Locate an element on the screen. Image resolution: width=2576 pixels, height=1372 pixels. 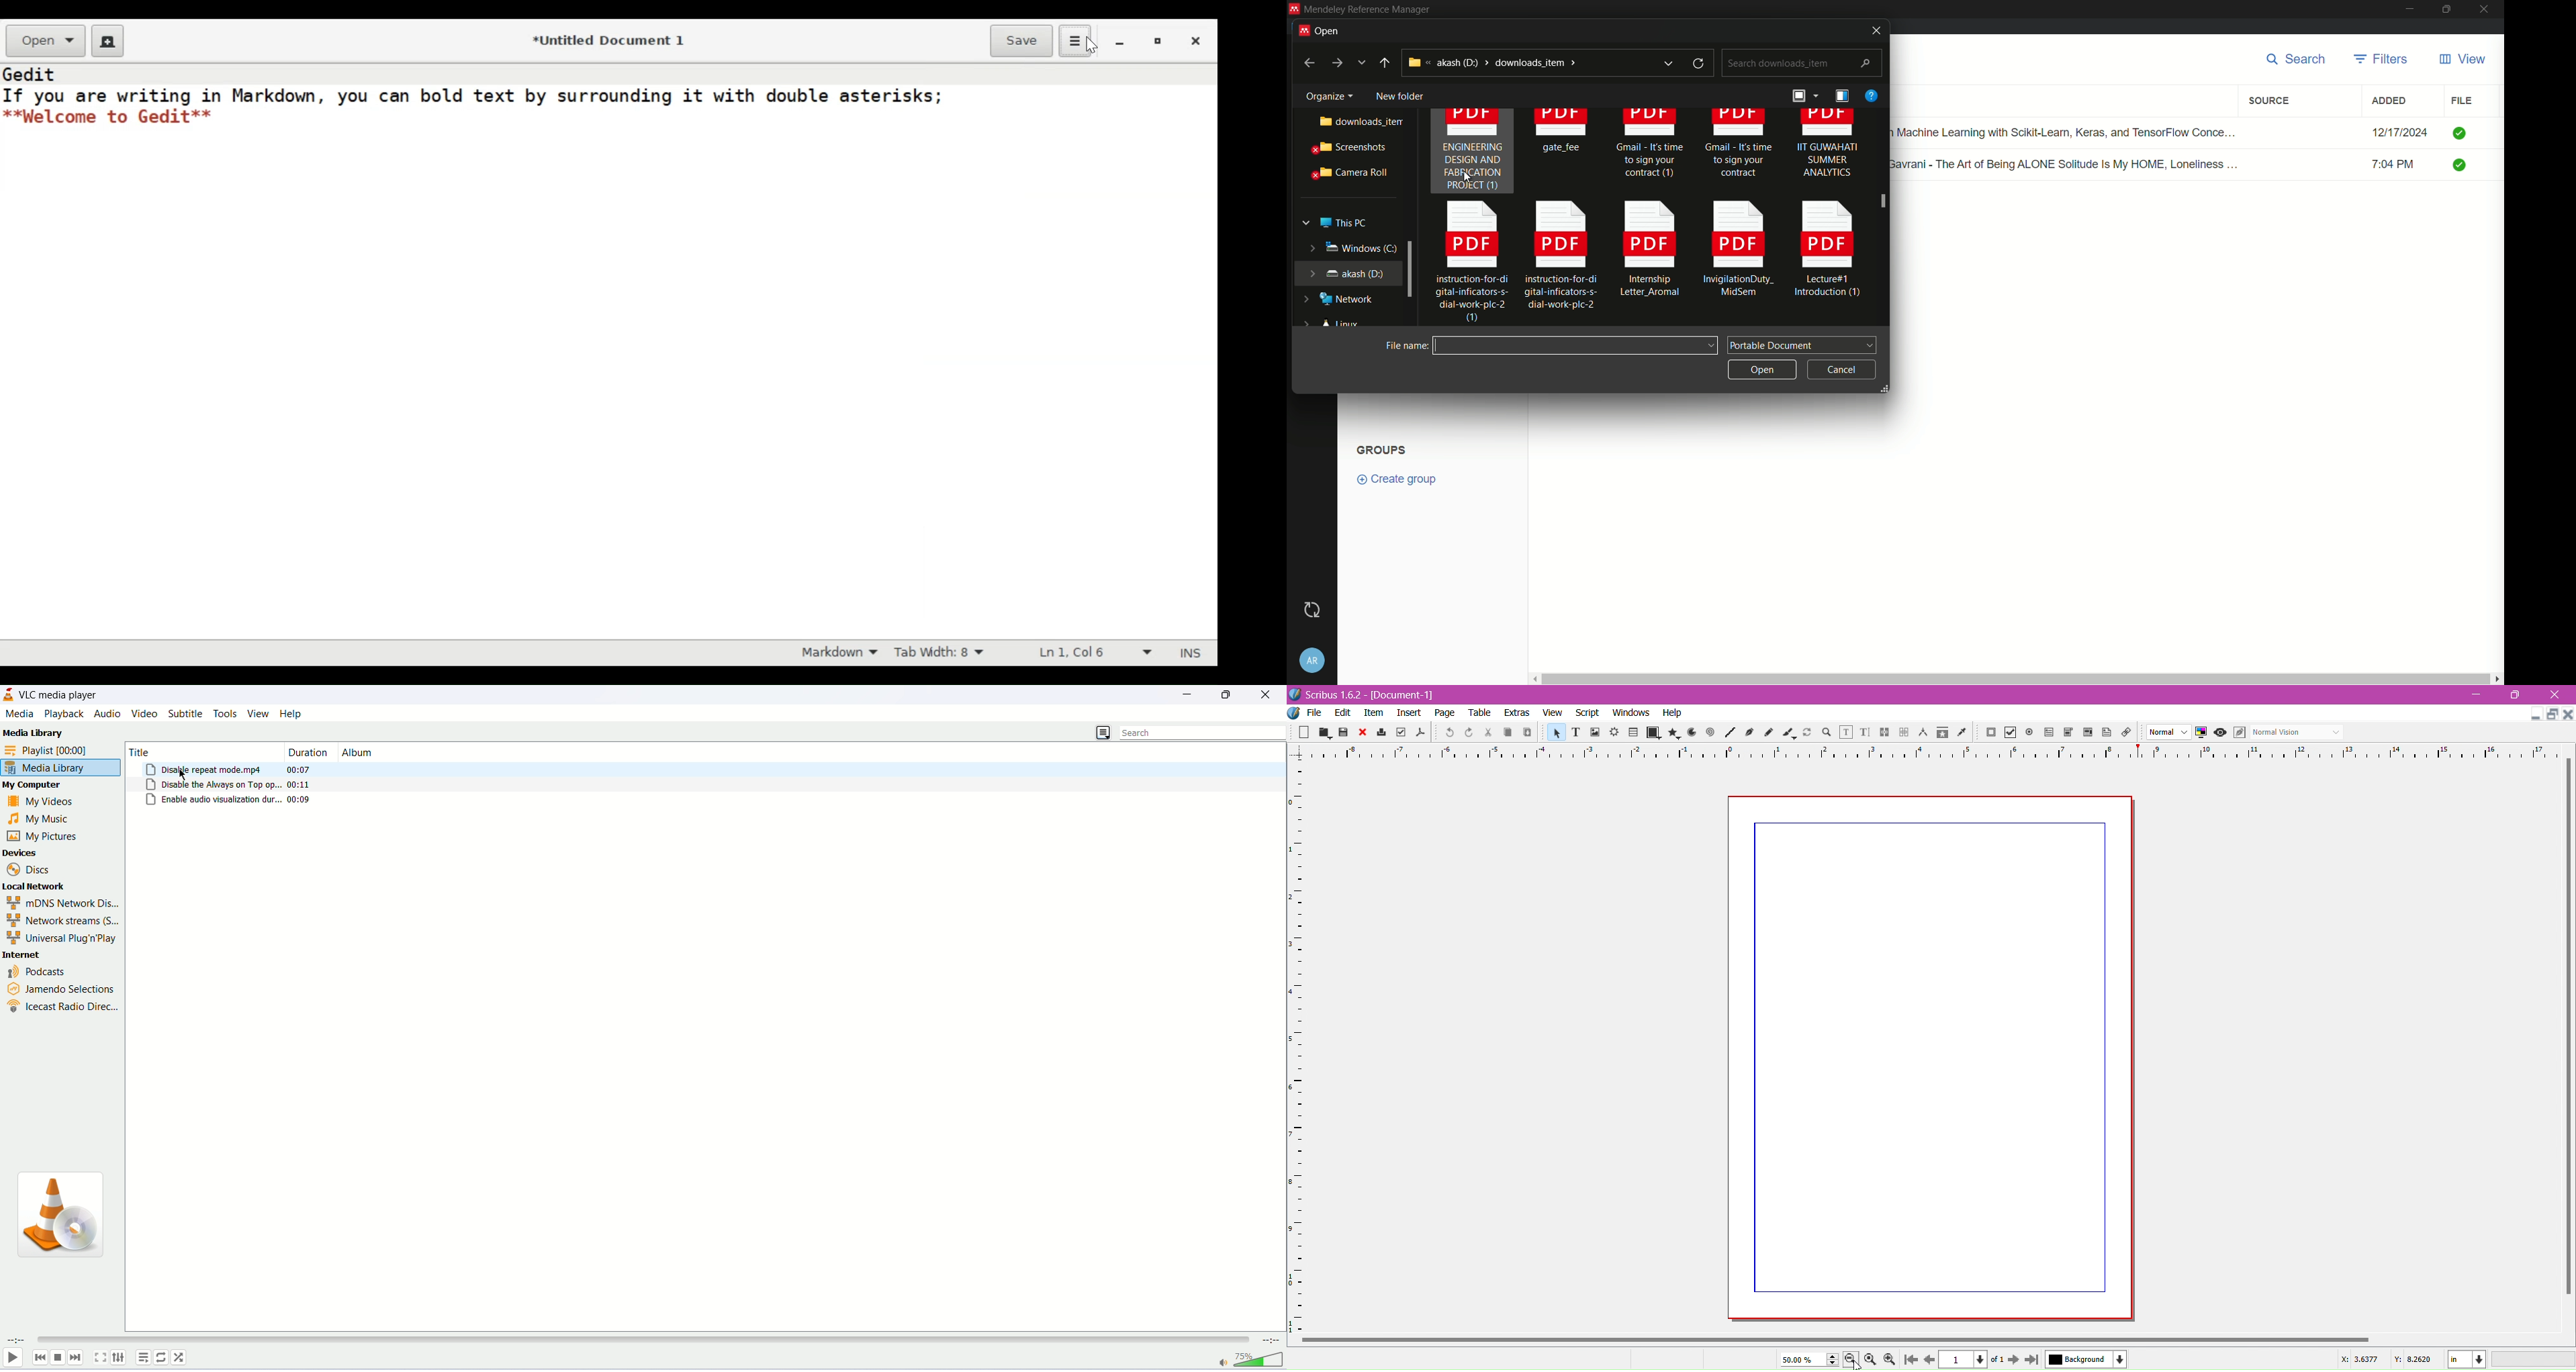
InvigilationDuty_
[EE is located at coordinates (1739, 252).